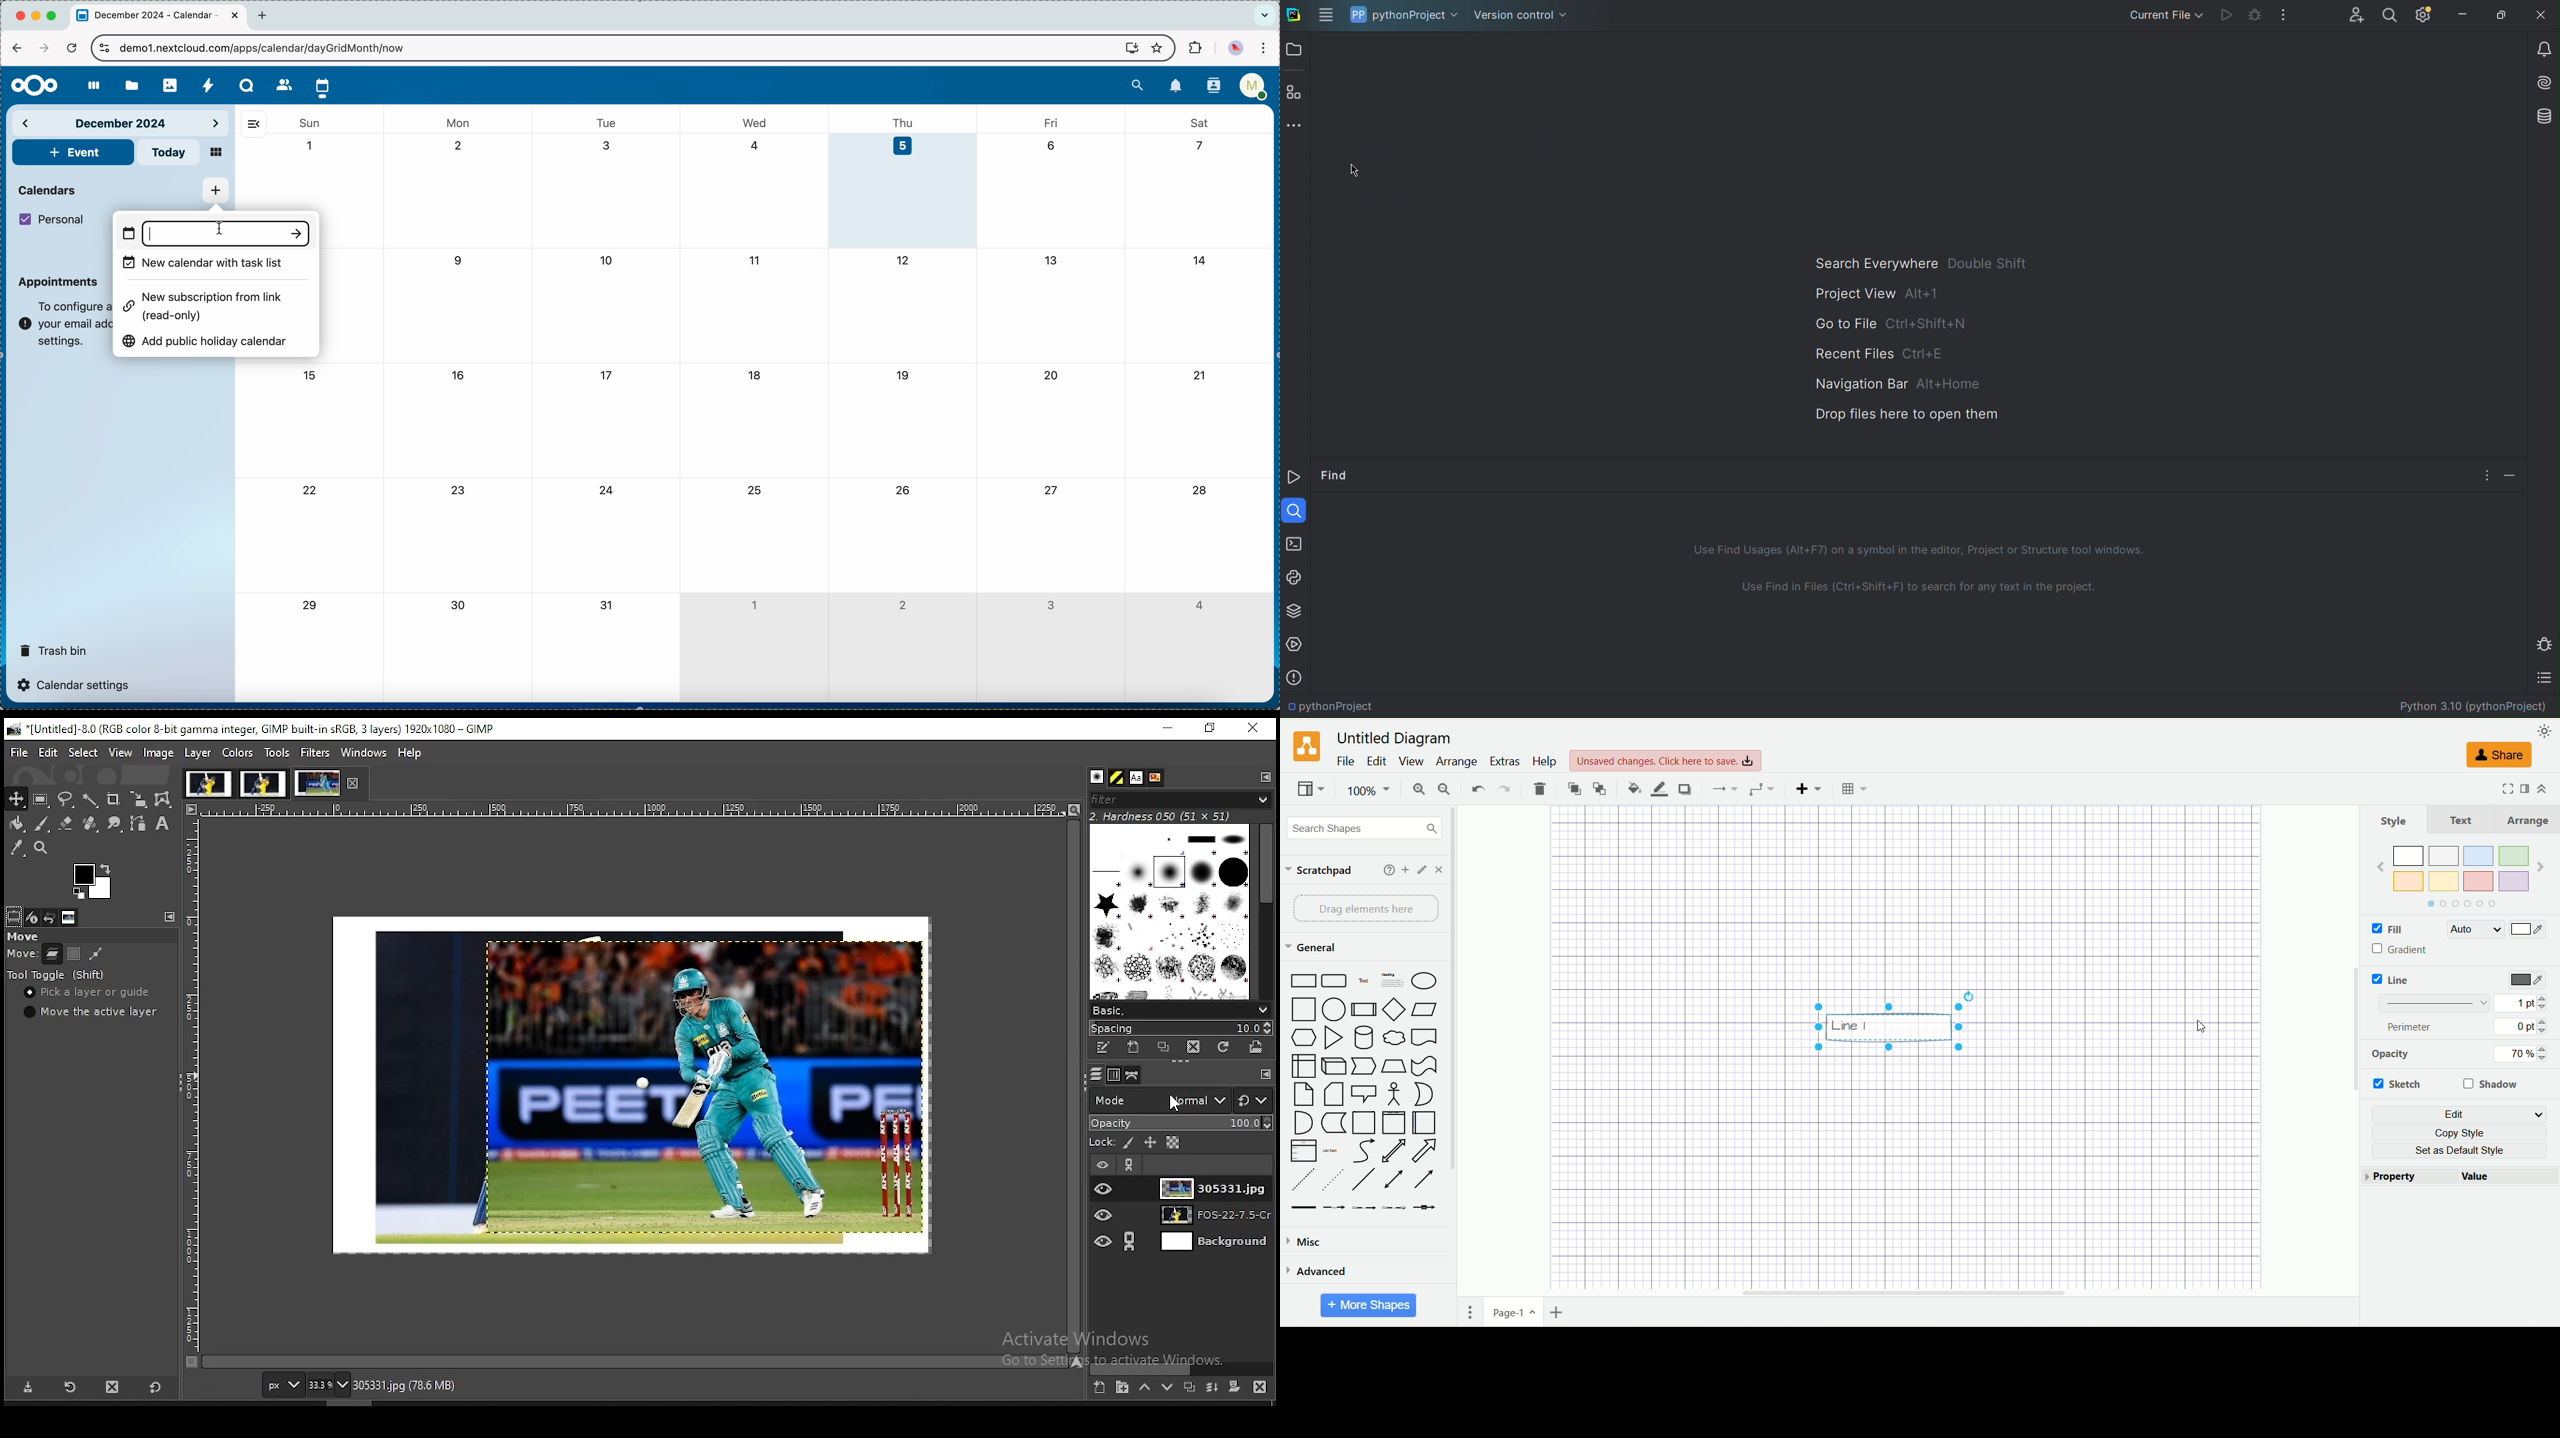 The height and width of the screenshot is (1456, 2576). Describe the element at coordinates (460, 261) in the screenshot. I see `9` at that location.